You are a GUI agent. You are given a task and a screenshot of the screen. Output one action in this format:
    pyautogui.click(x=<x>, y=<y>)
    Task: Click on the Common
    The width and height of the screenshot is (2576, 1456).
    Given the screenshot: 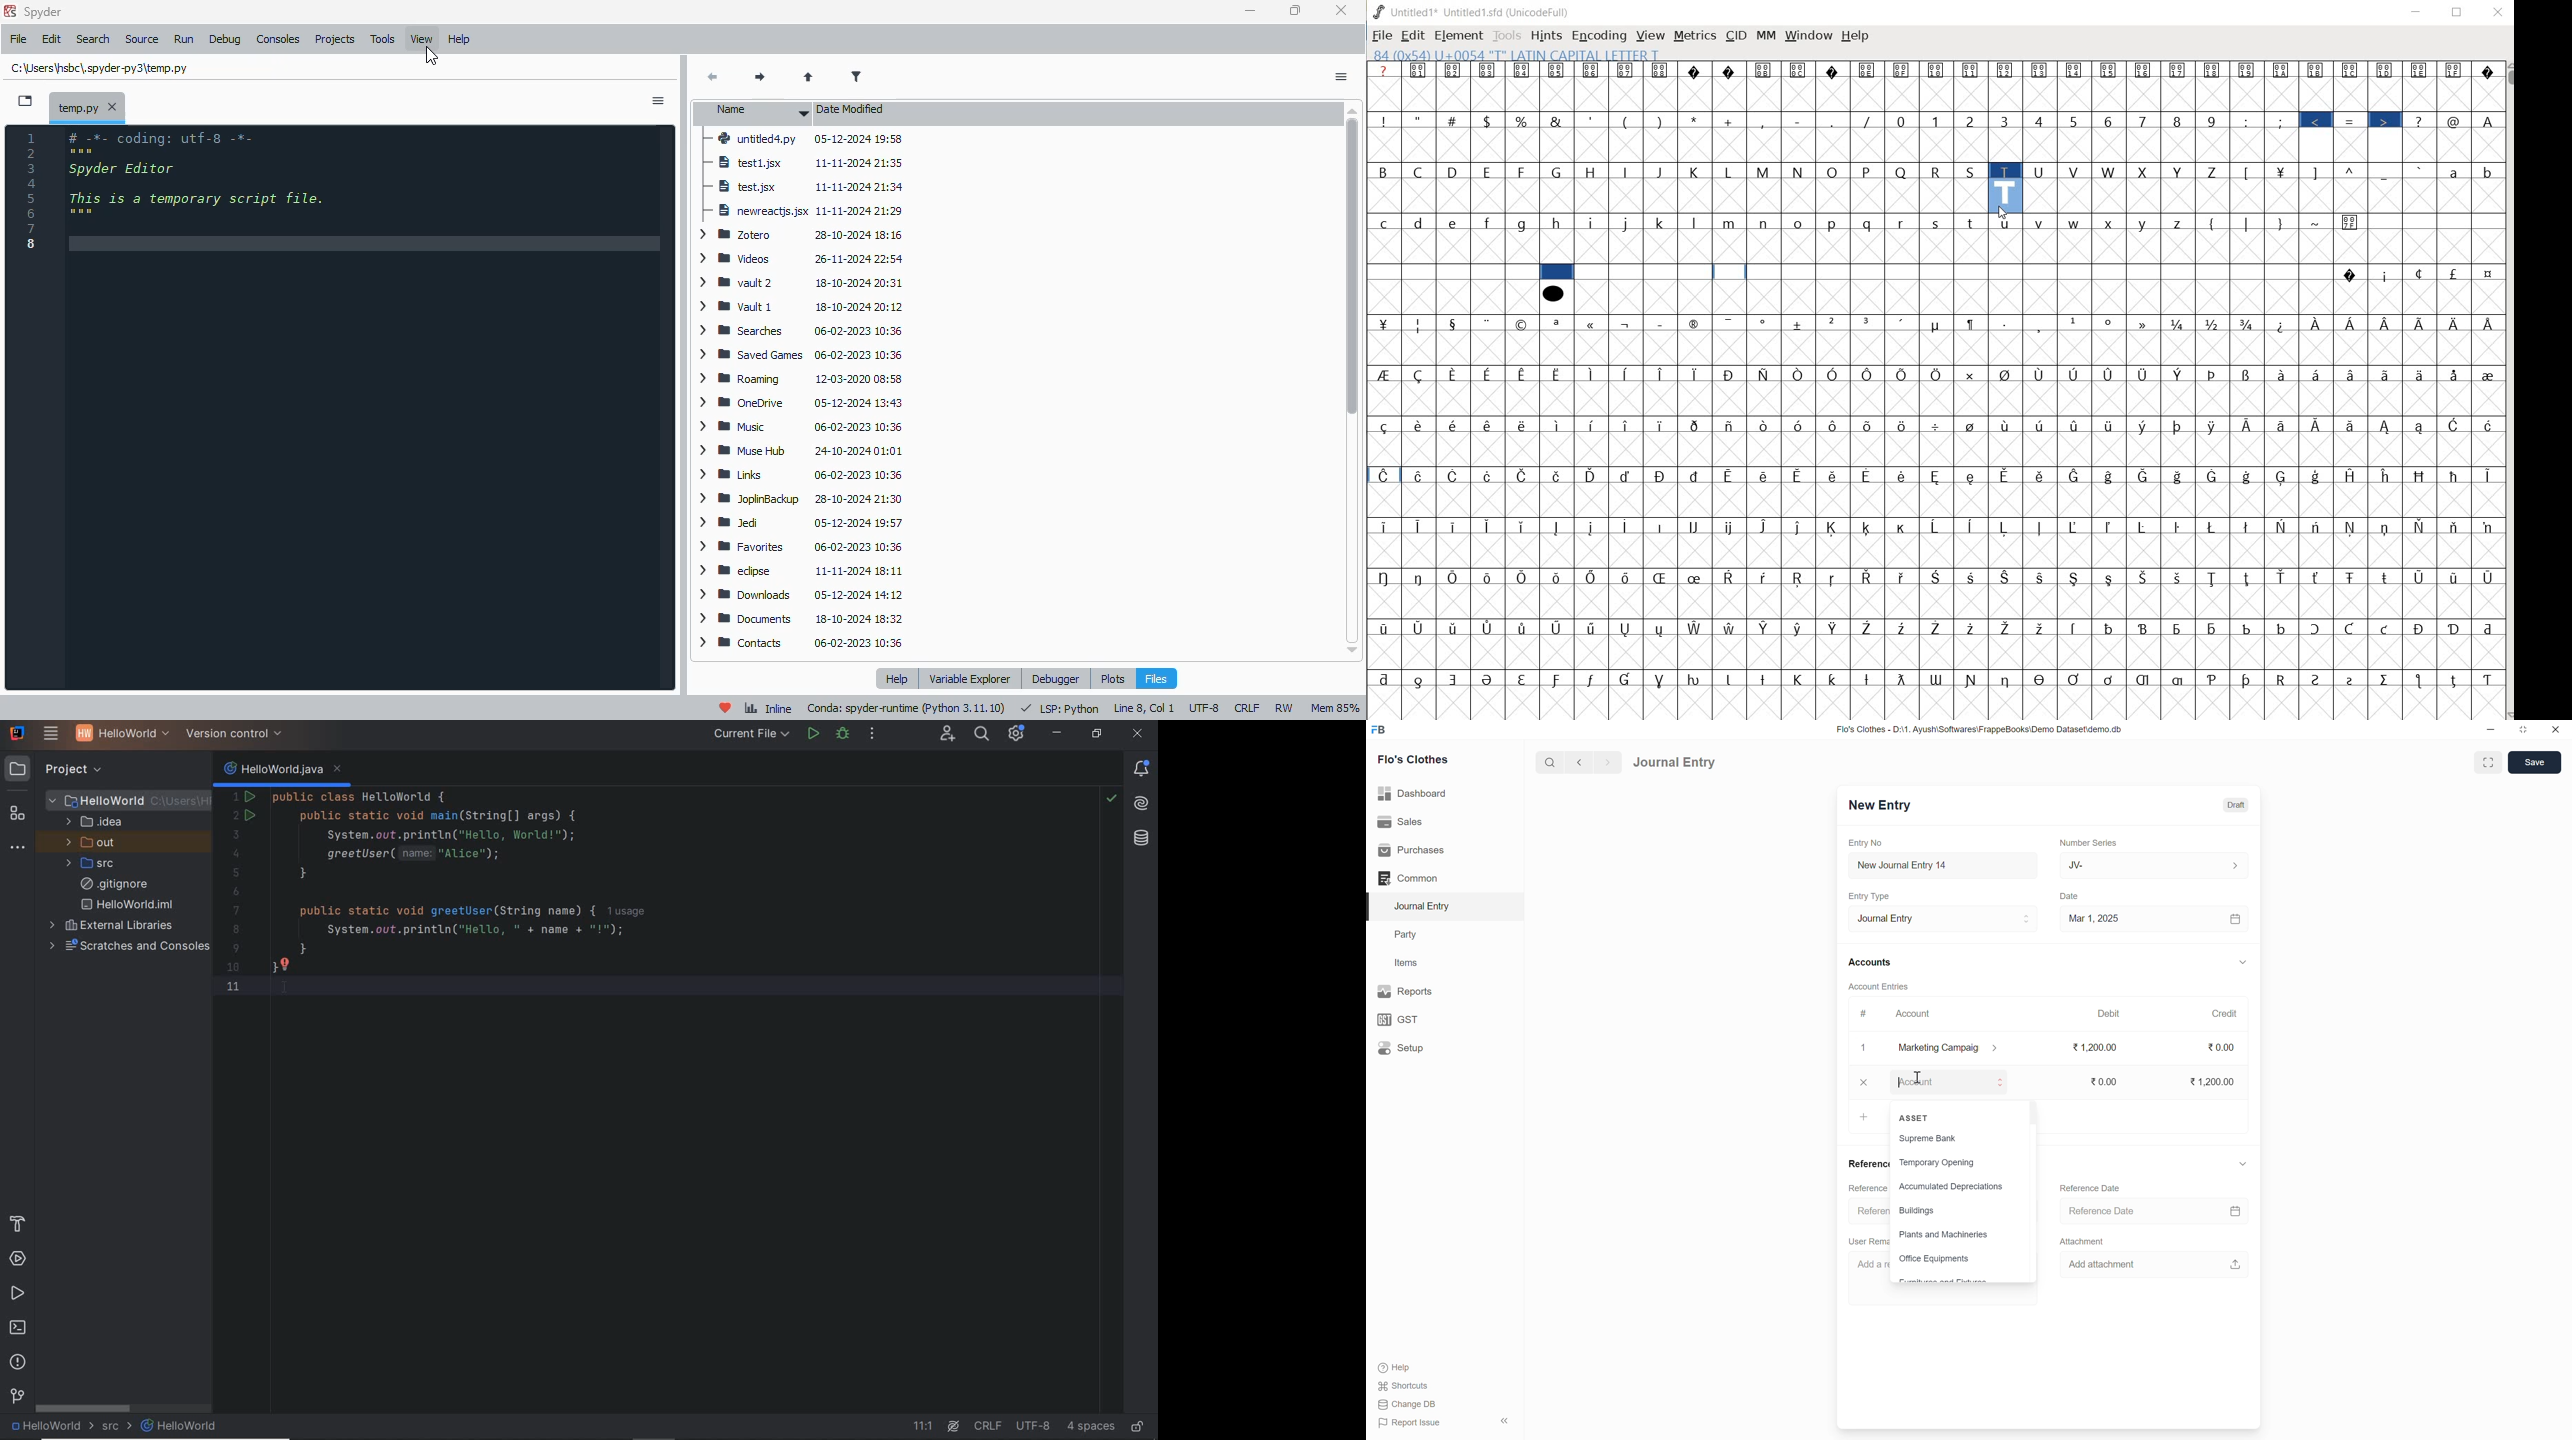 What is the action you would take?
    pyautogui.click(x=1408, y=878)
    